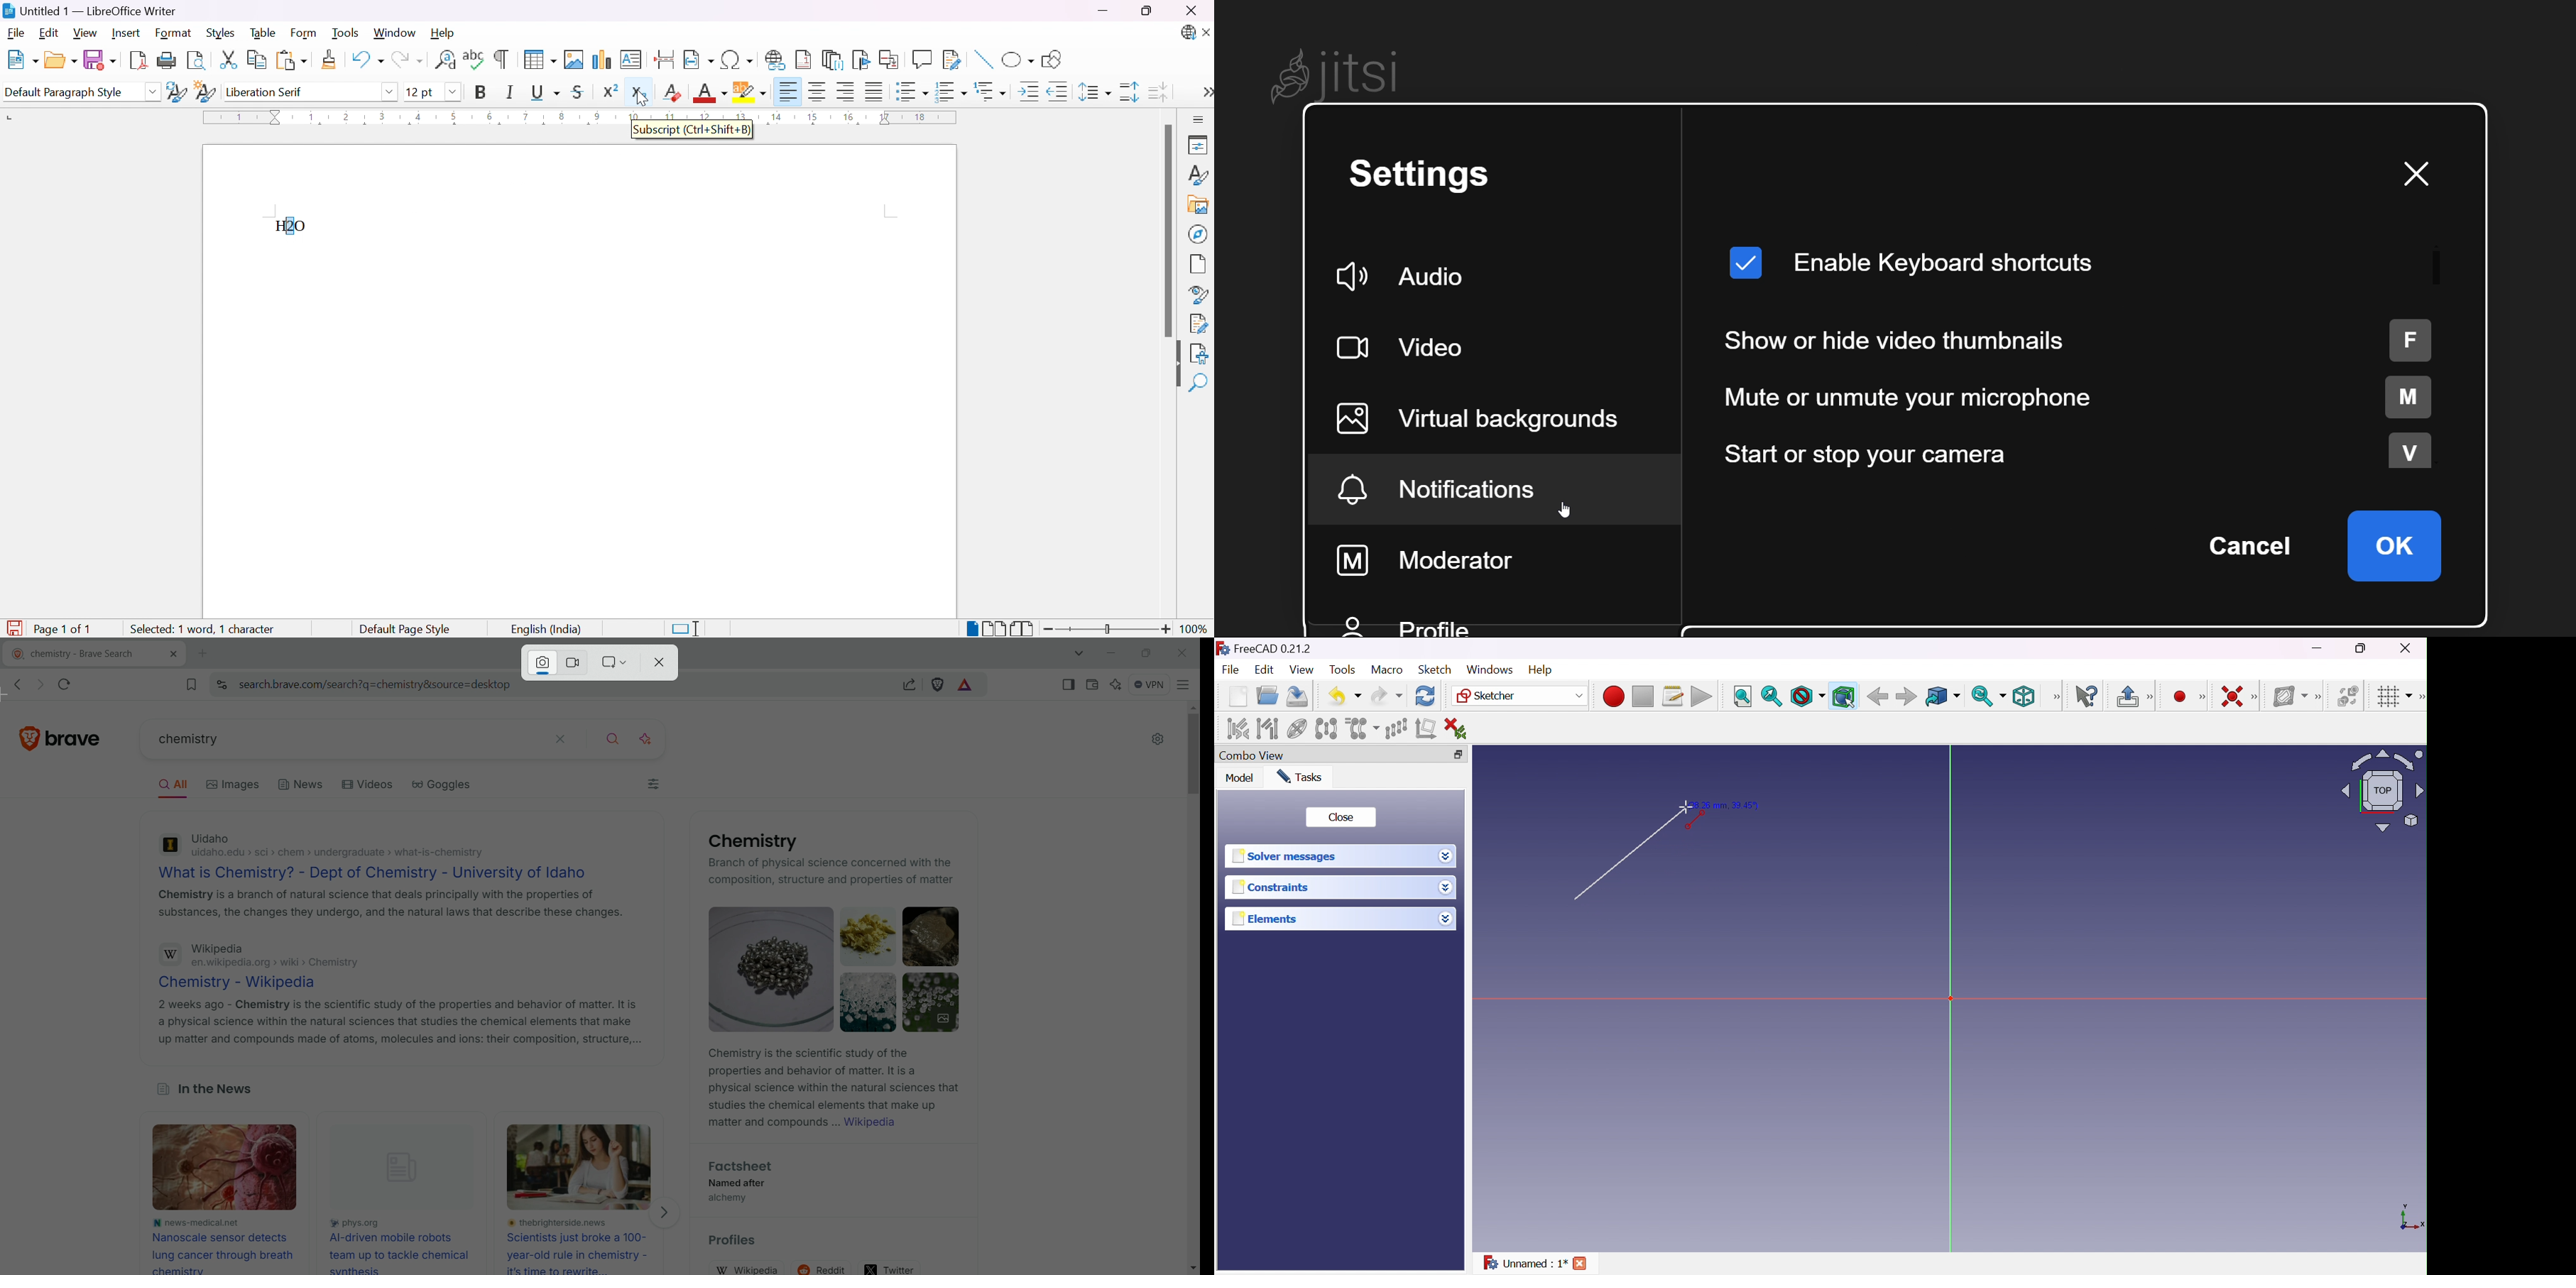 This screenshot has height=1288, width=2576. Describe the element at coordinates (2203, 697) in the screenshot. I see `[Sketcher geometrics]` at that location.